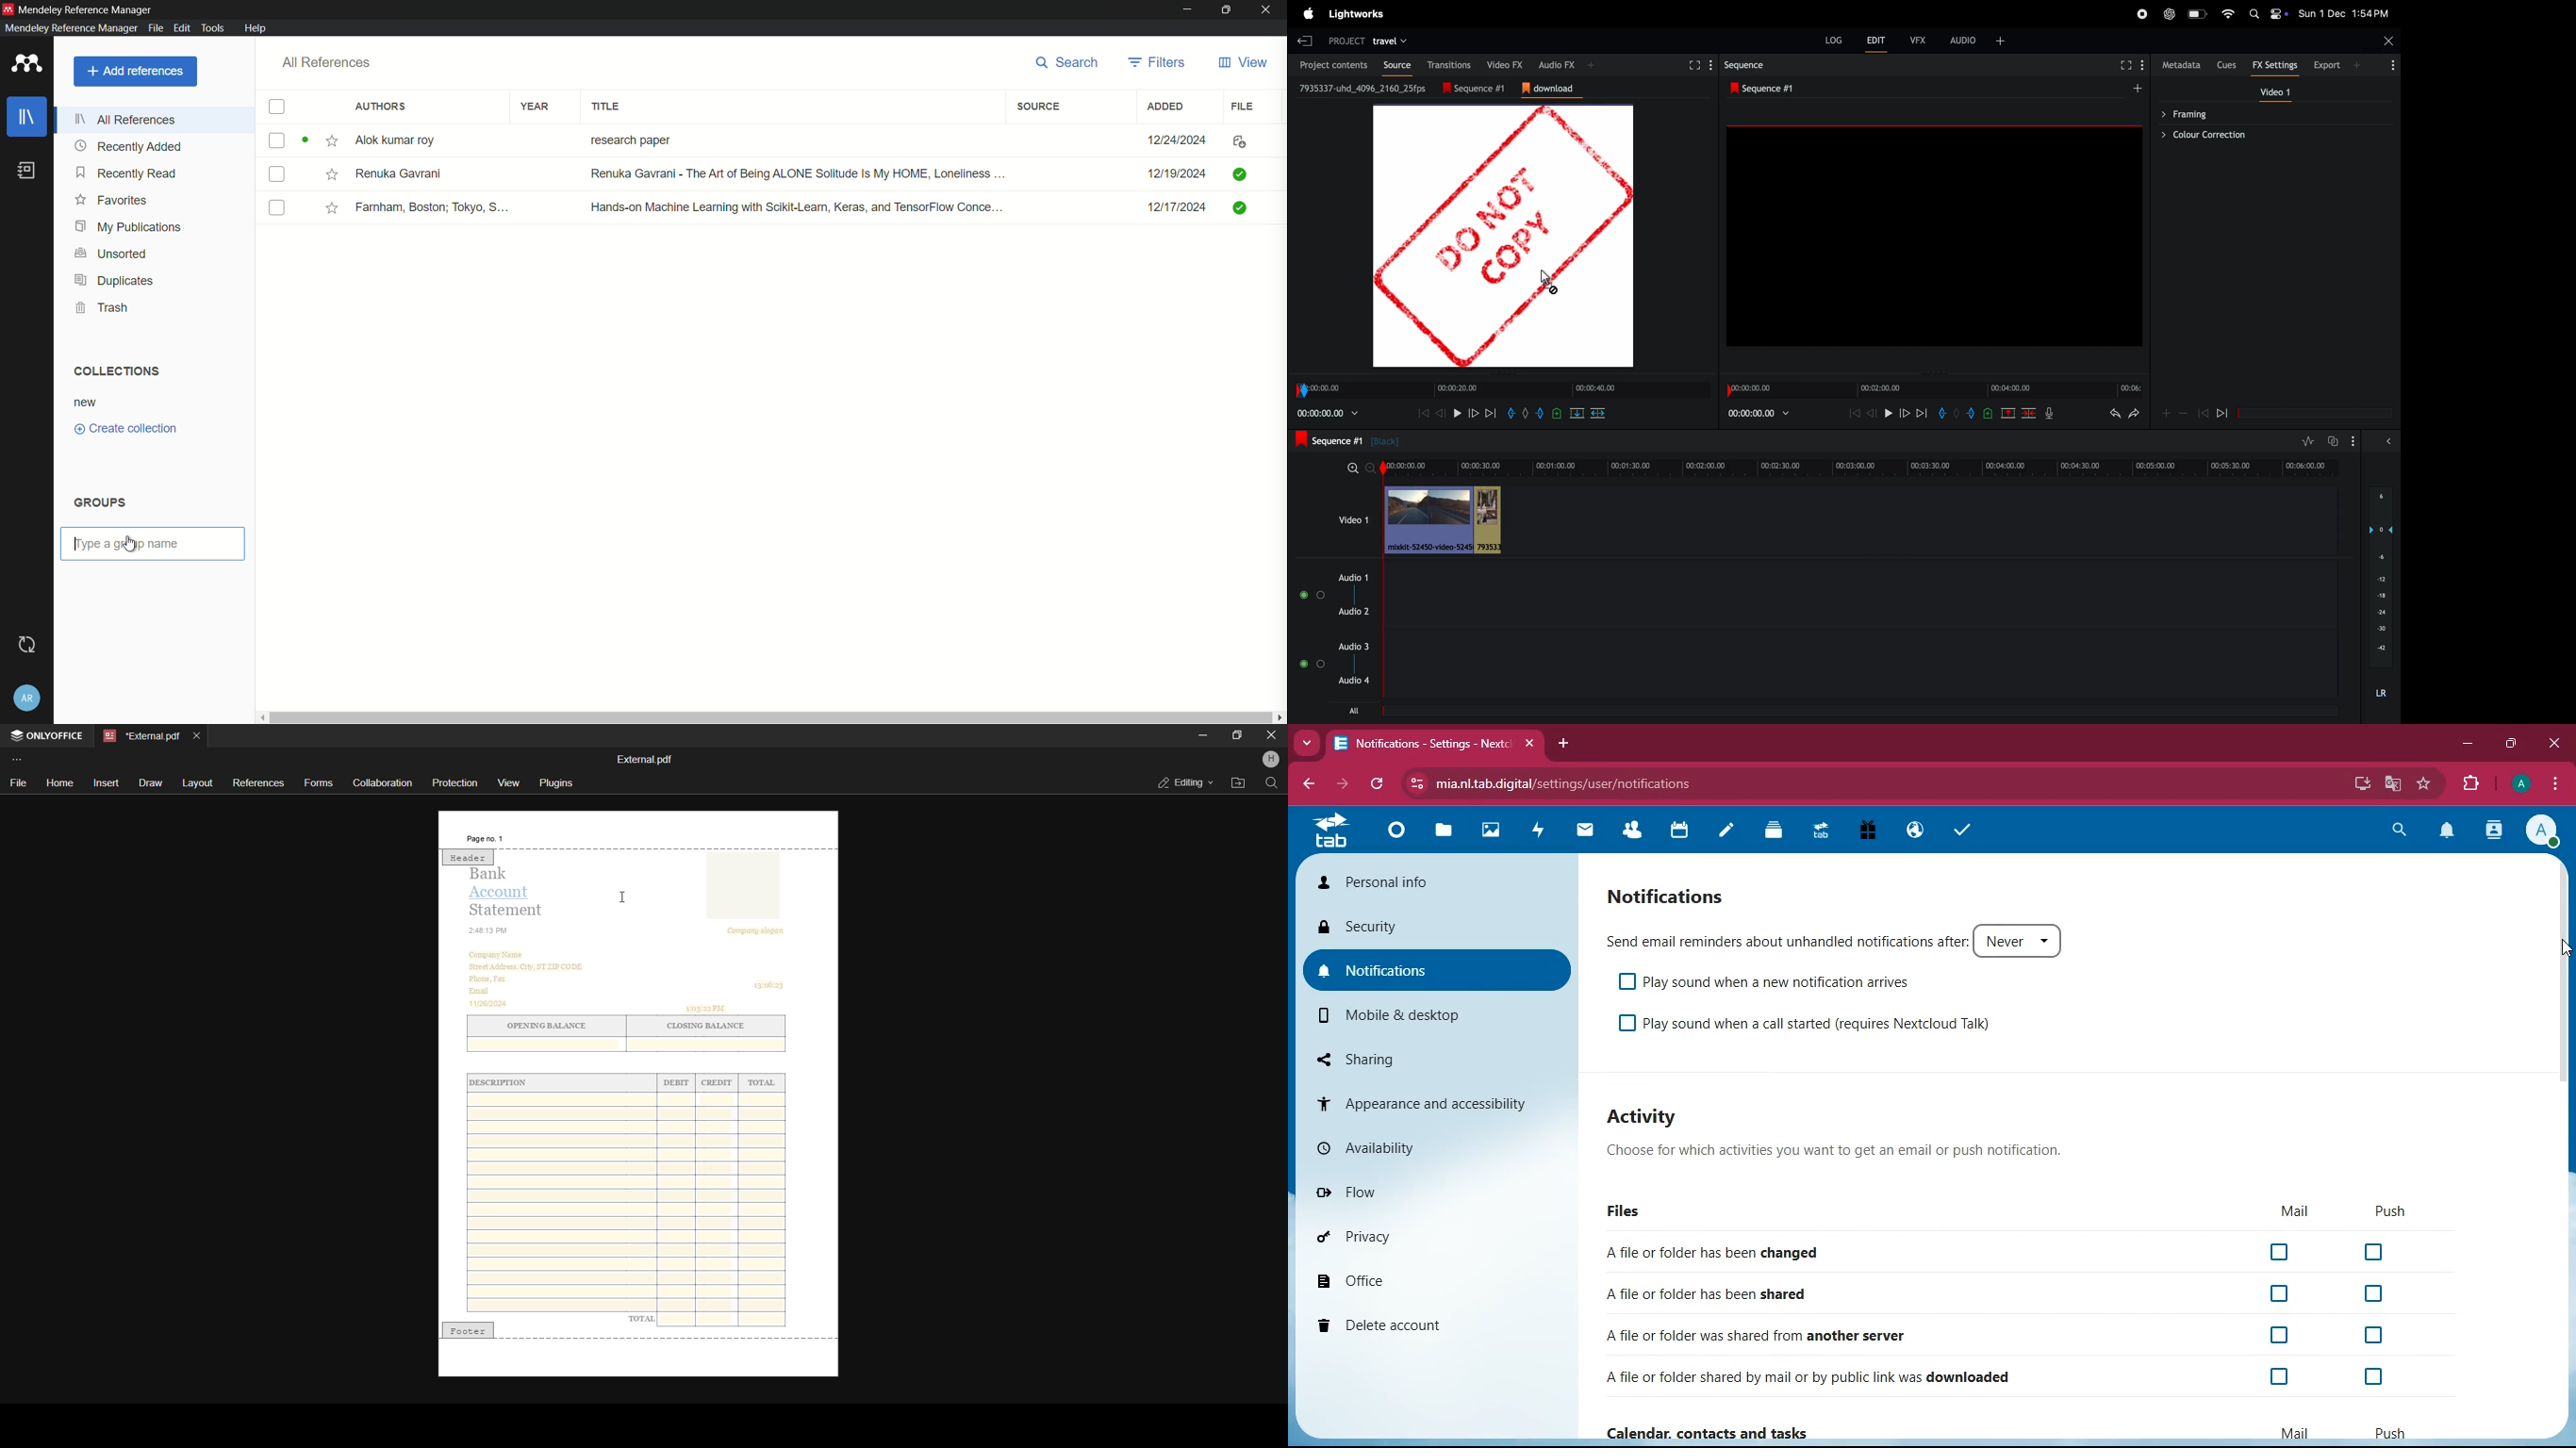  What do you see at coordinates (135, 71) in the screenshot?
I see `add references` at bounding box center [135, 71].